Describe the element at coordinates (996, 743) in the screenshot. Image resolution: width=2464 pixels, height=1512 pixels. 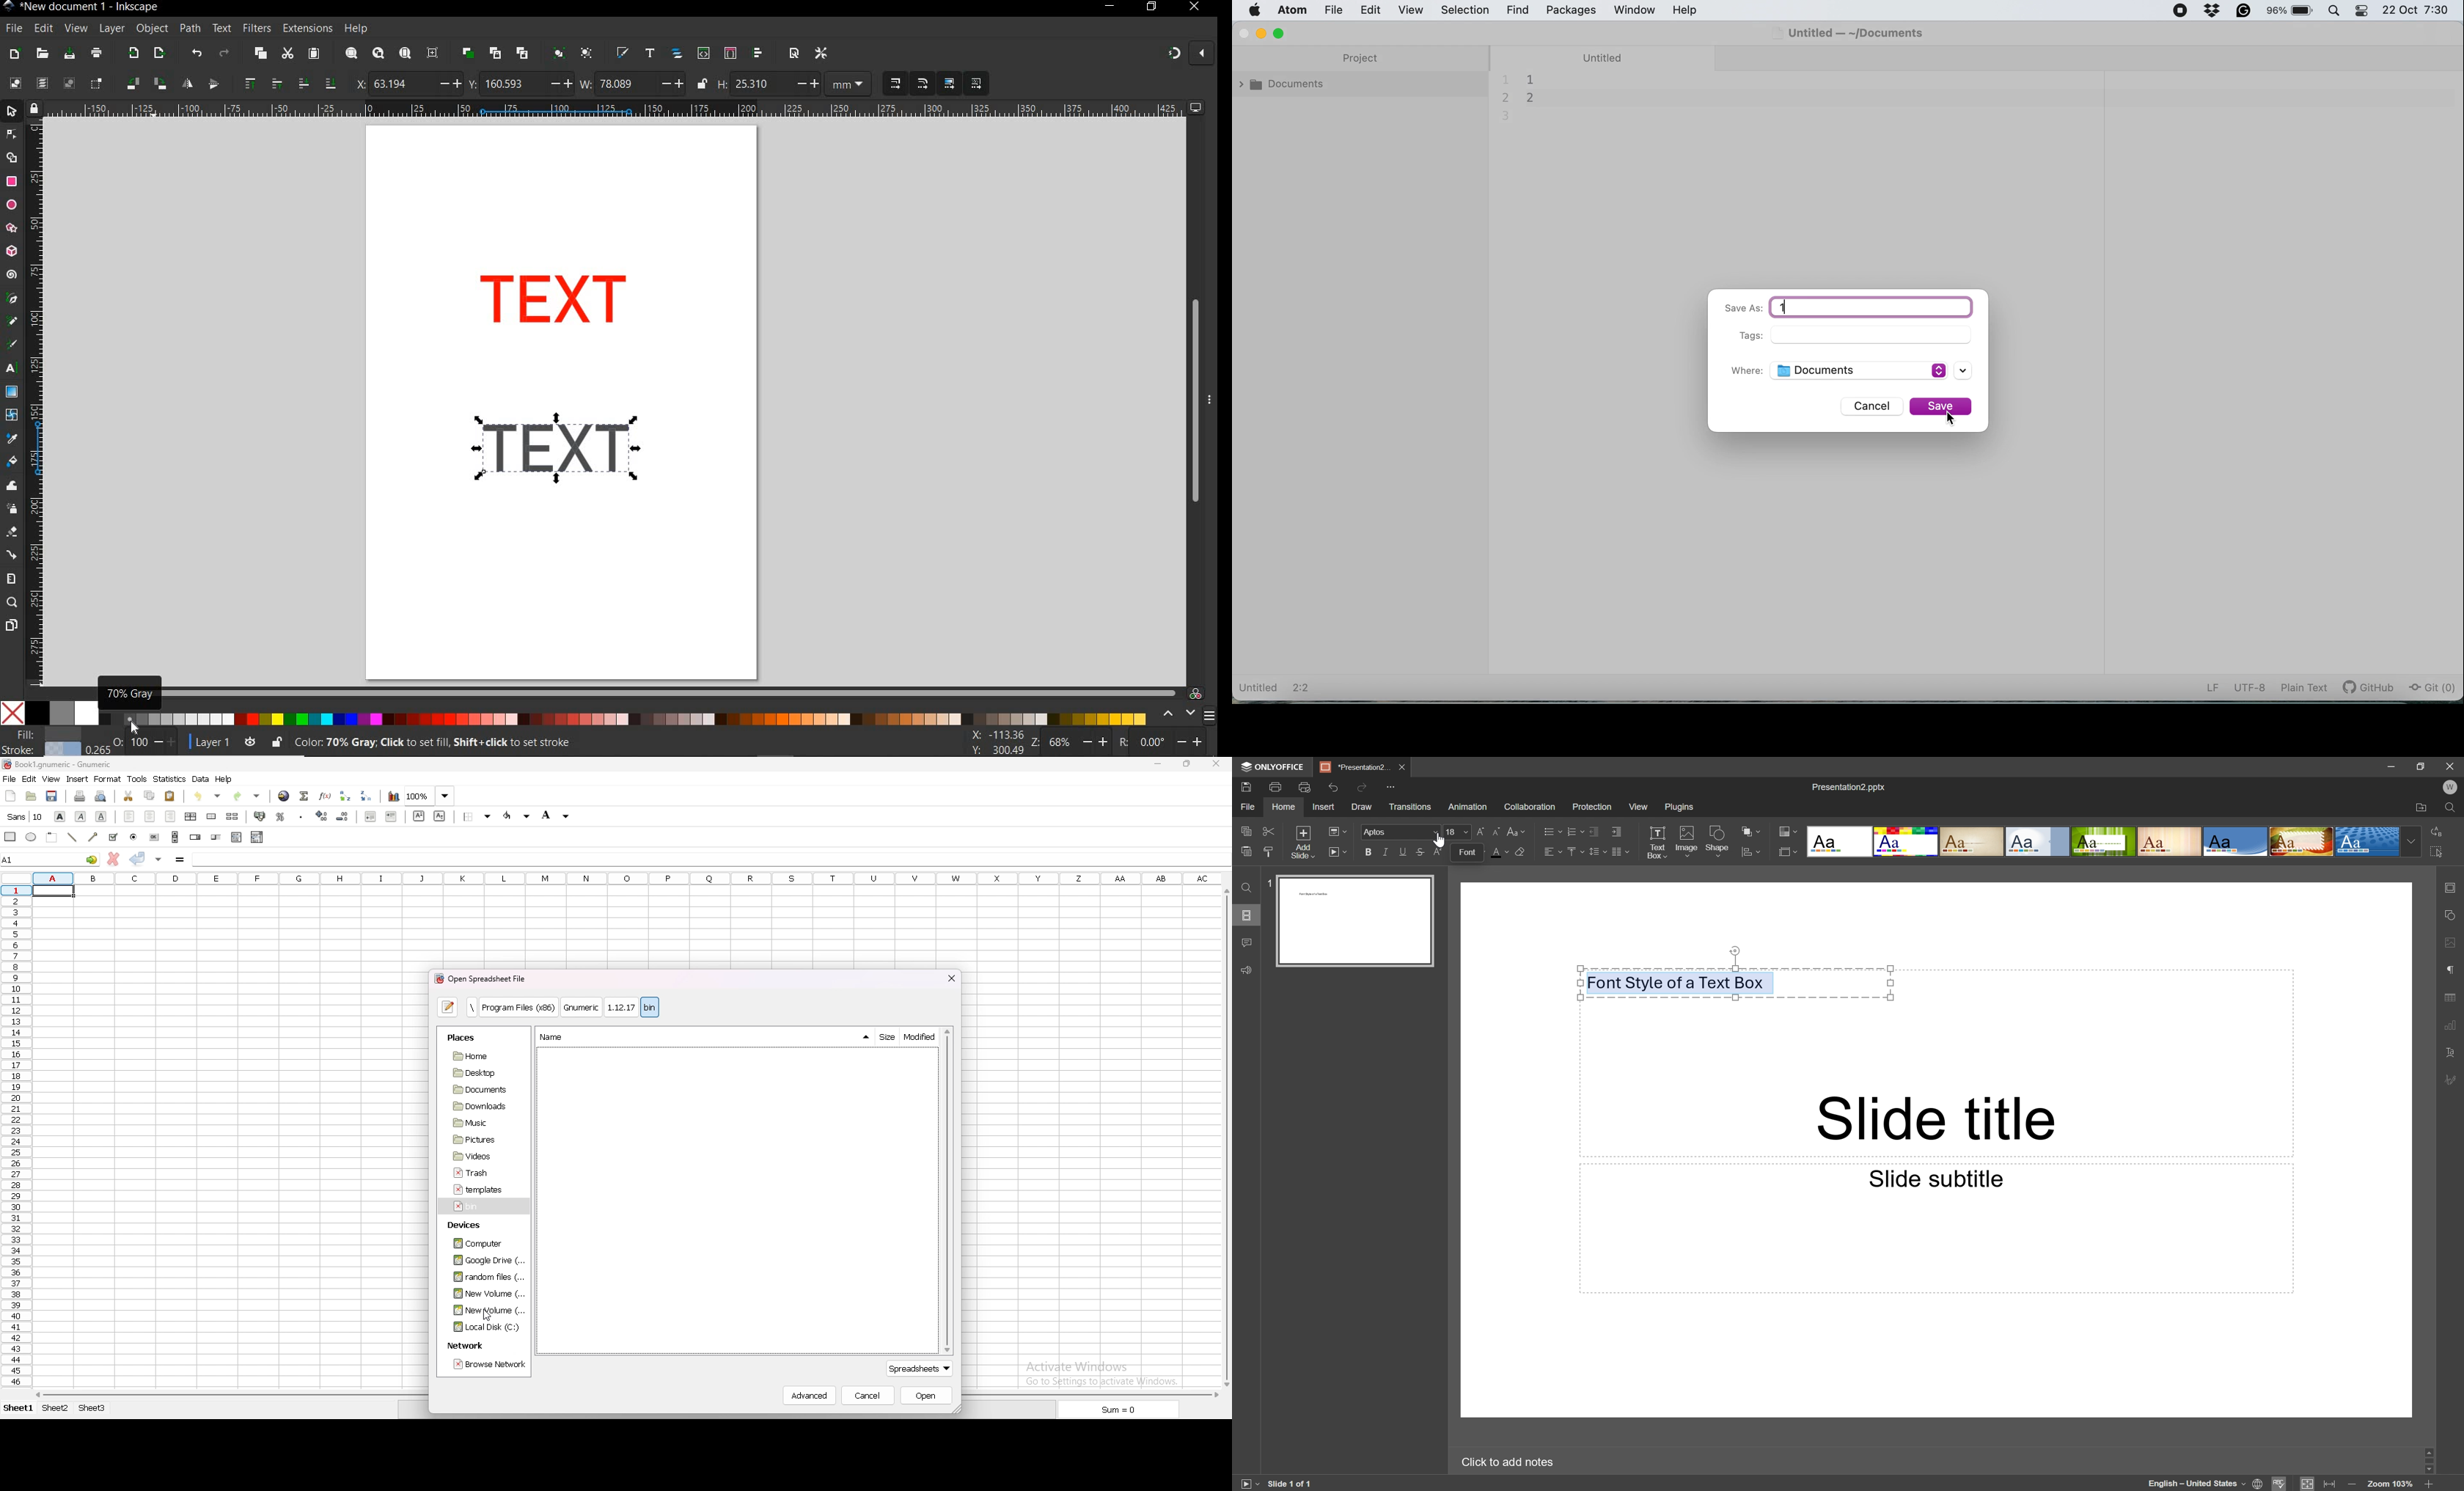
I see `cursor coordintes` at that location.